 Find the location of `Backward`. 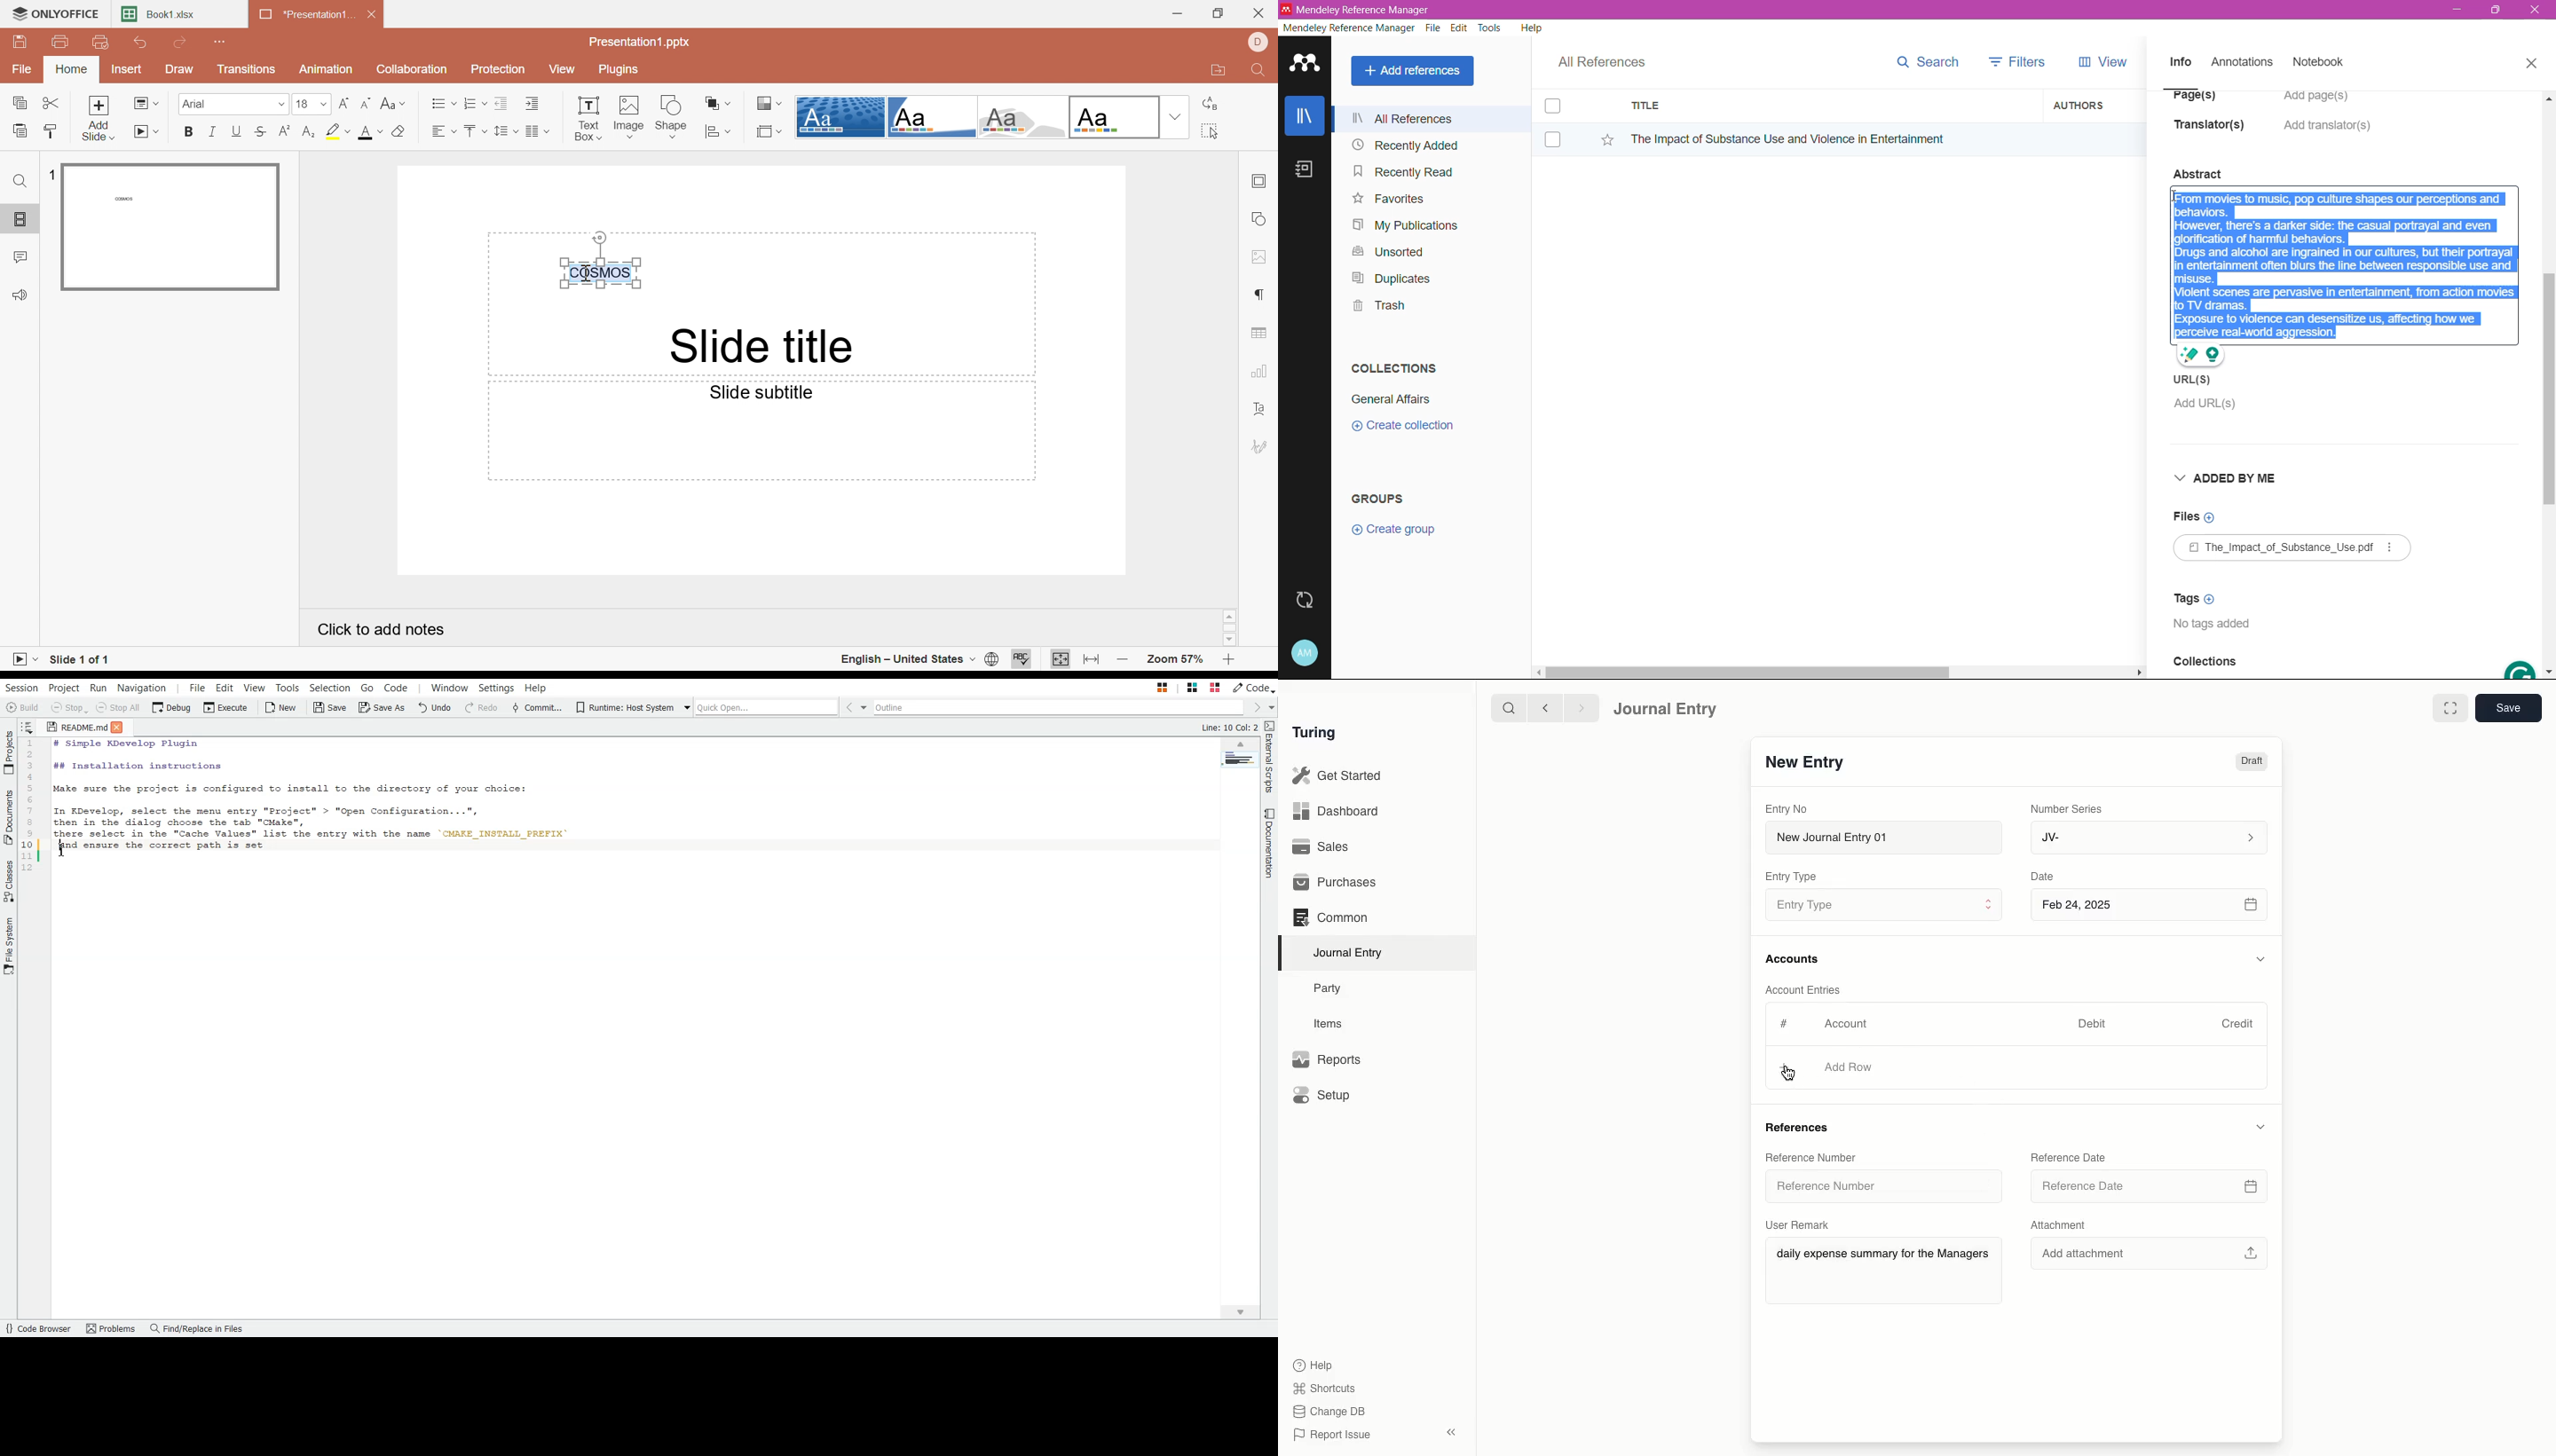

Backward is located at coordinates (1545, 707).